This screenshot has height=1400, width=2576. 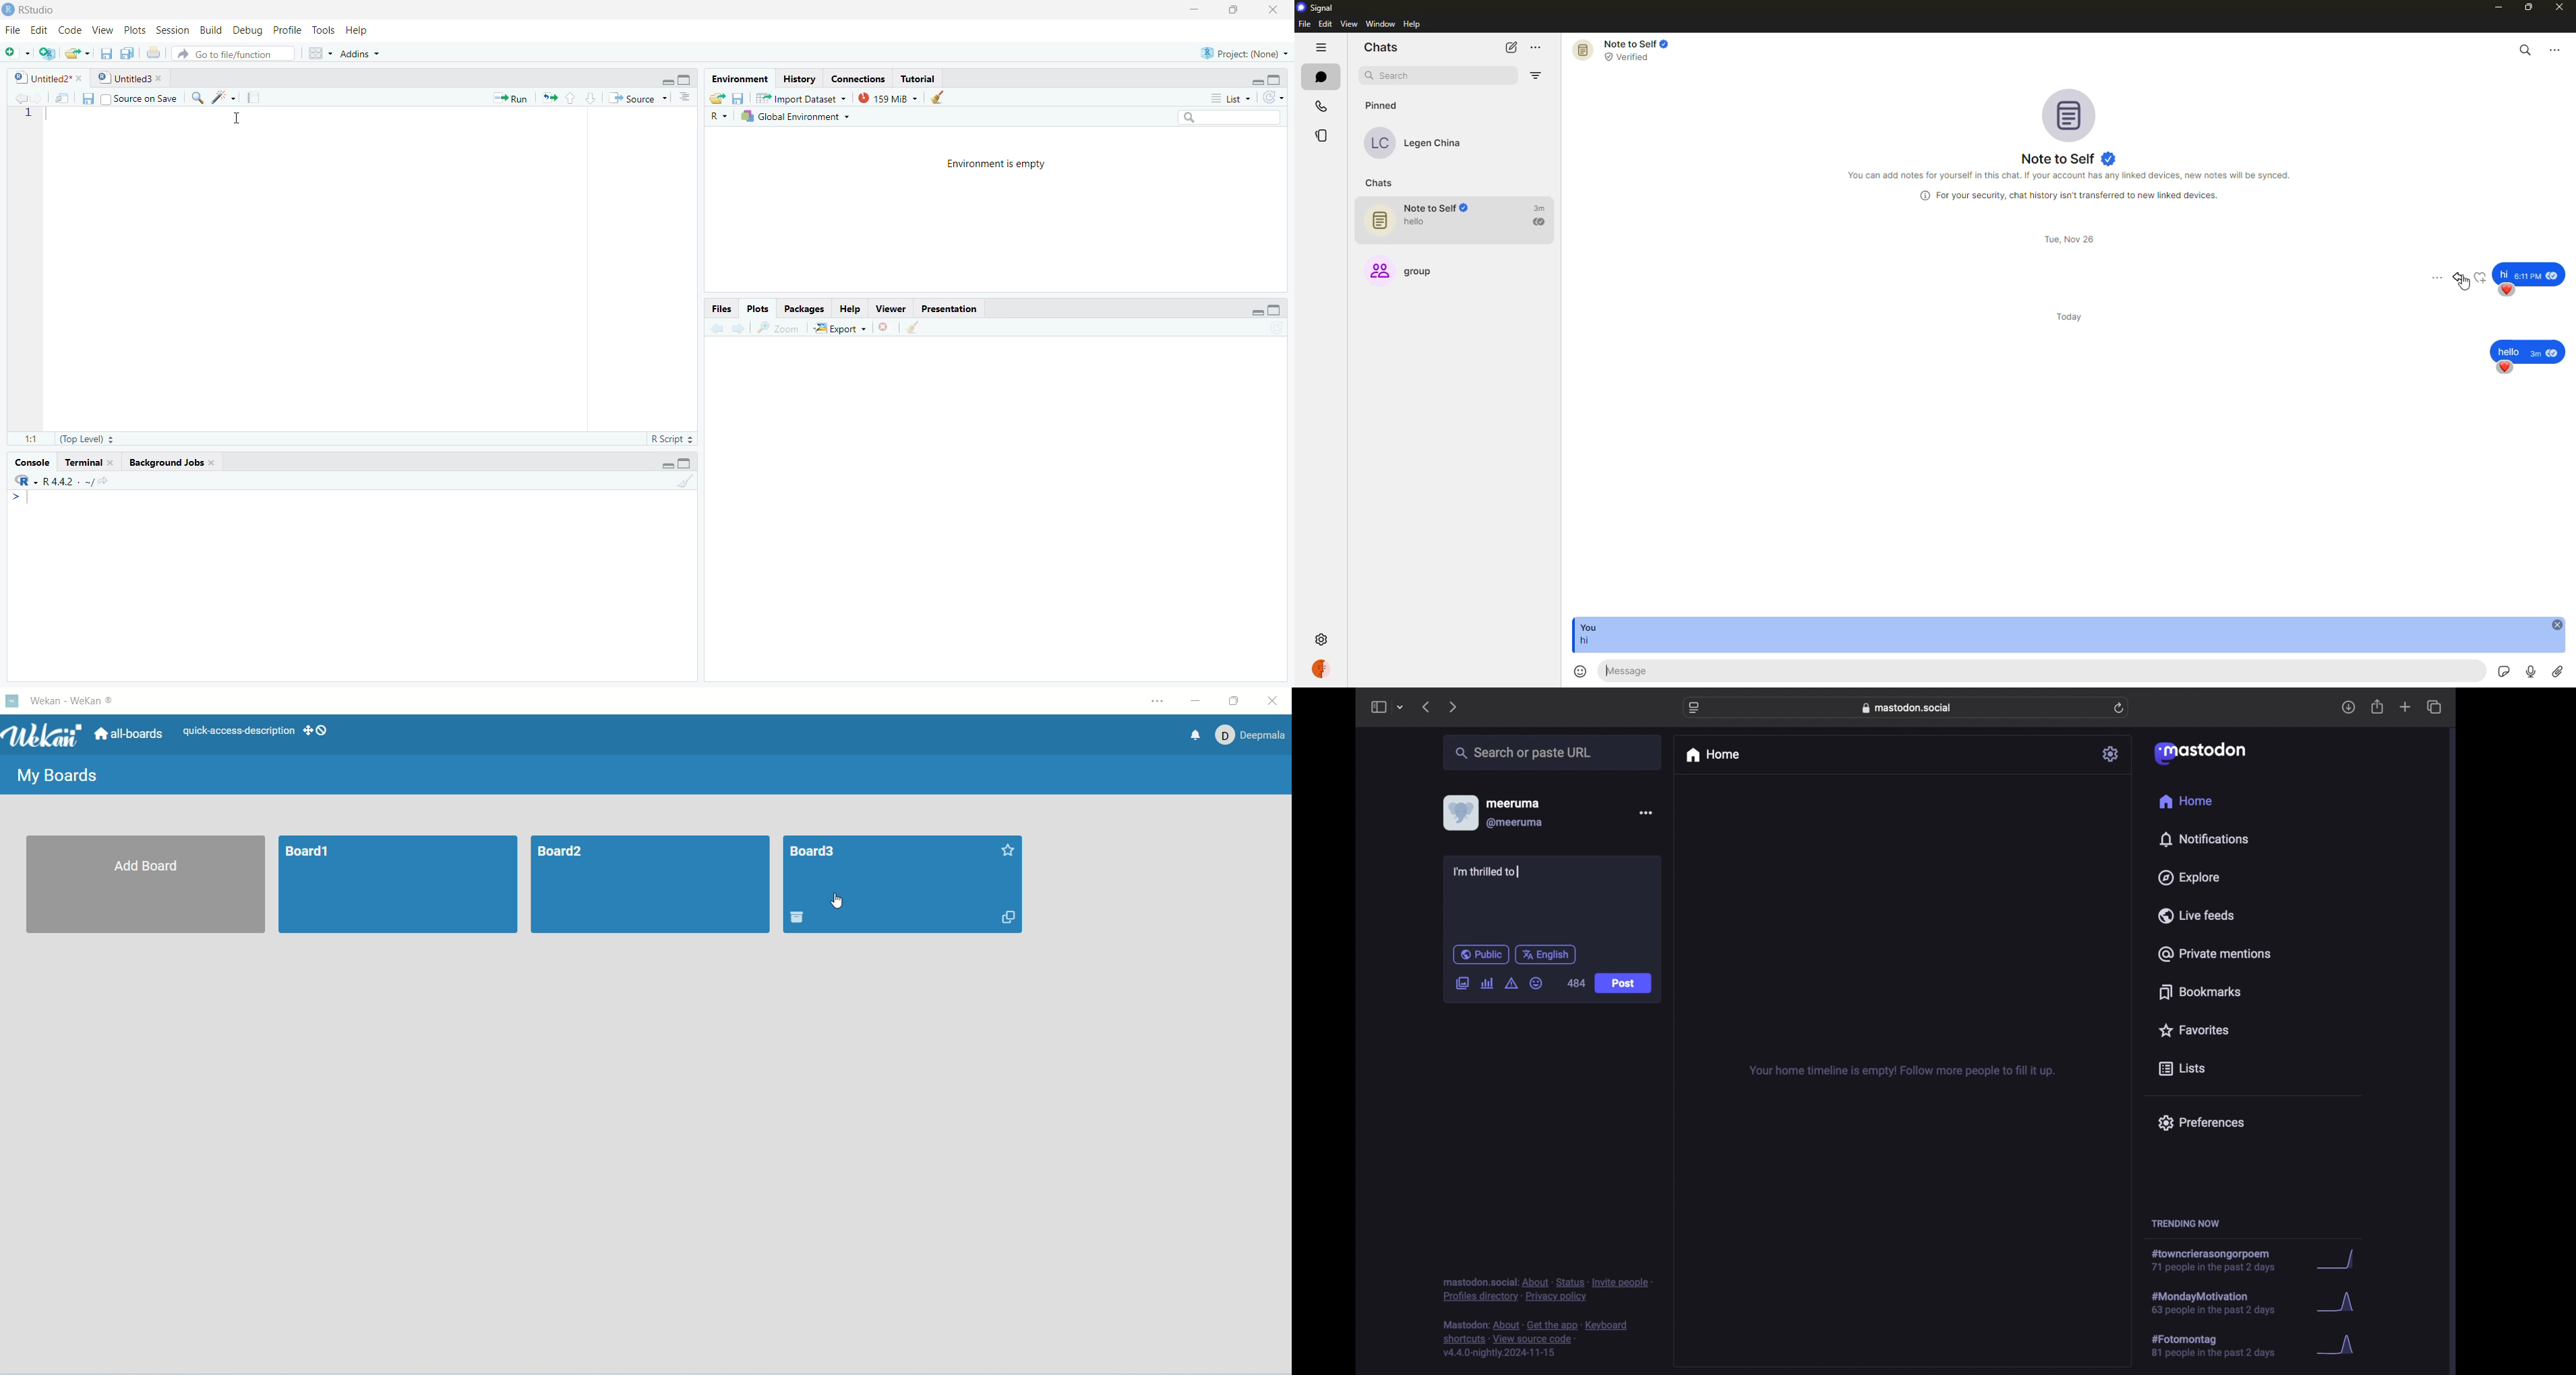 What do you see at coordinates (2341, 1260) in the screenshot?
I see `graph` at bounding box center [2341, 1260].